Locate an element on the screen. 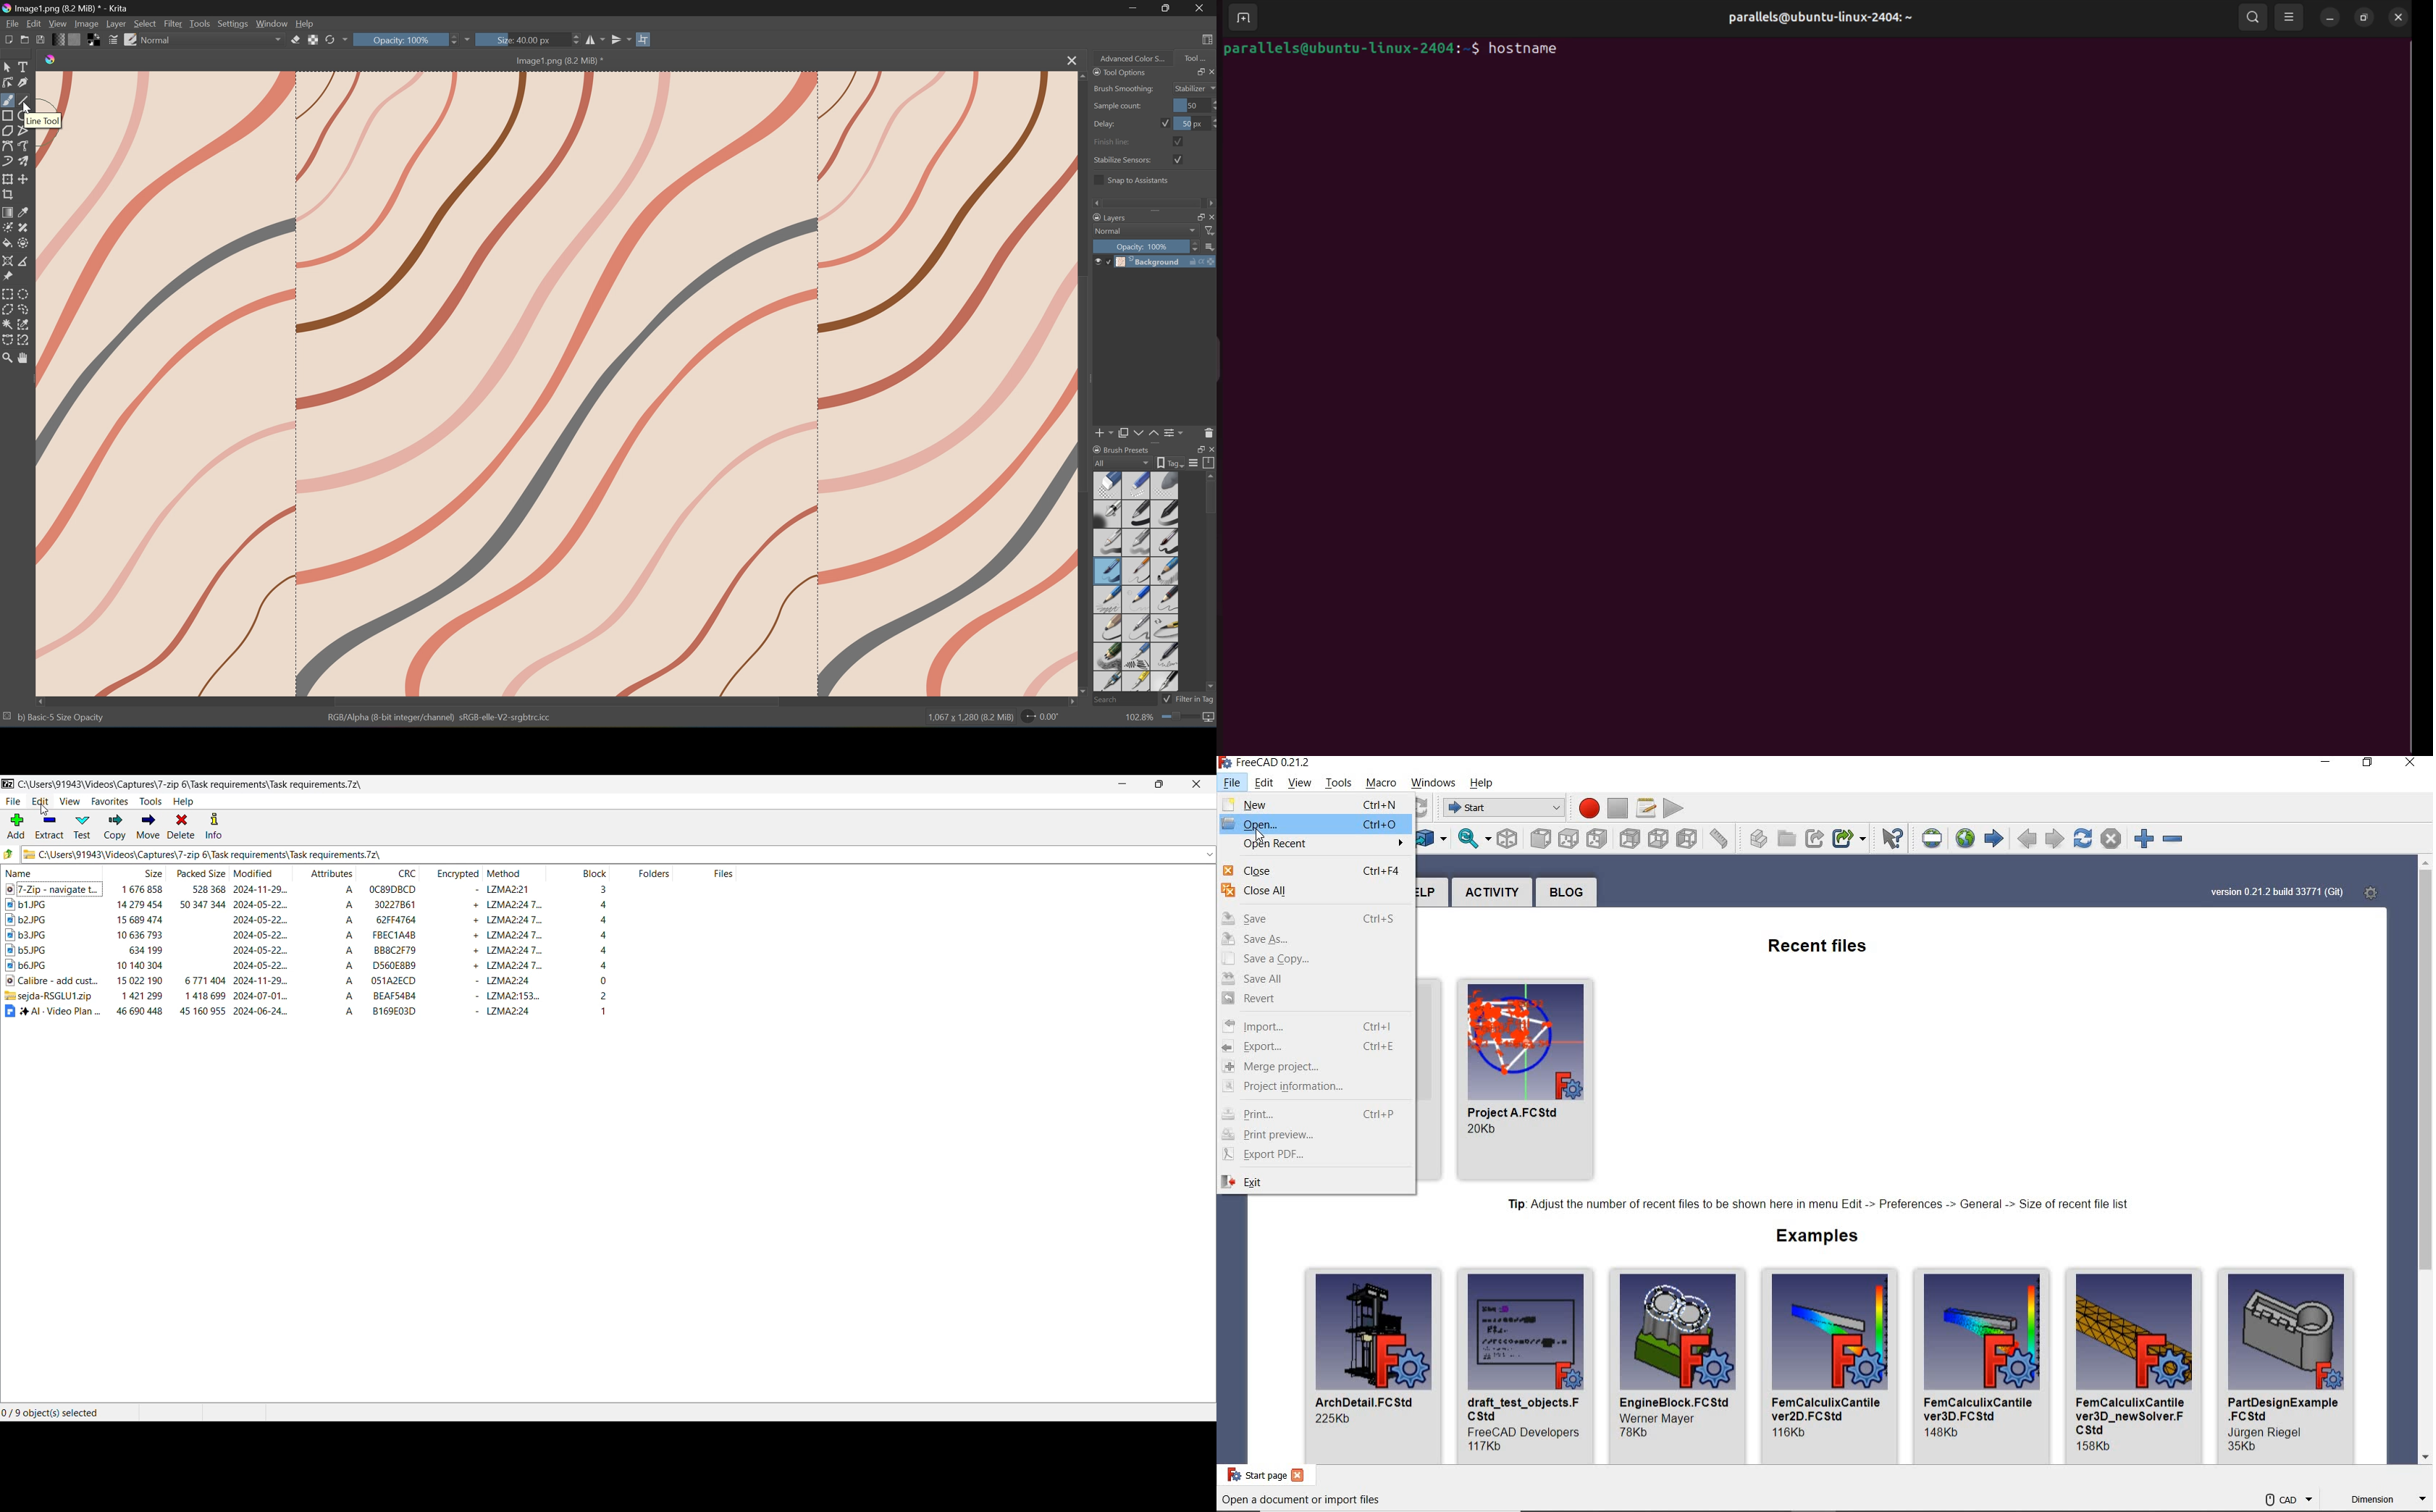  Stabilizer is located at coordinates (1195, 88).